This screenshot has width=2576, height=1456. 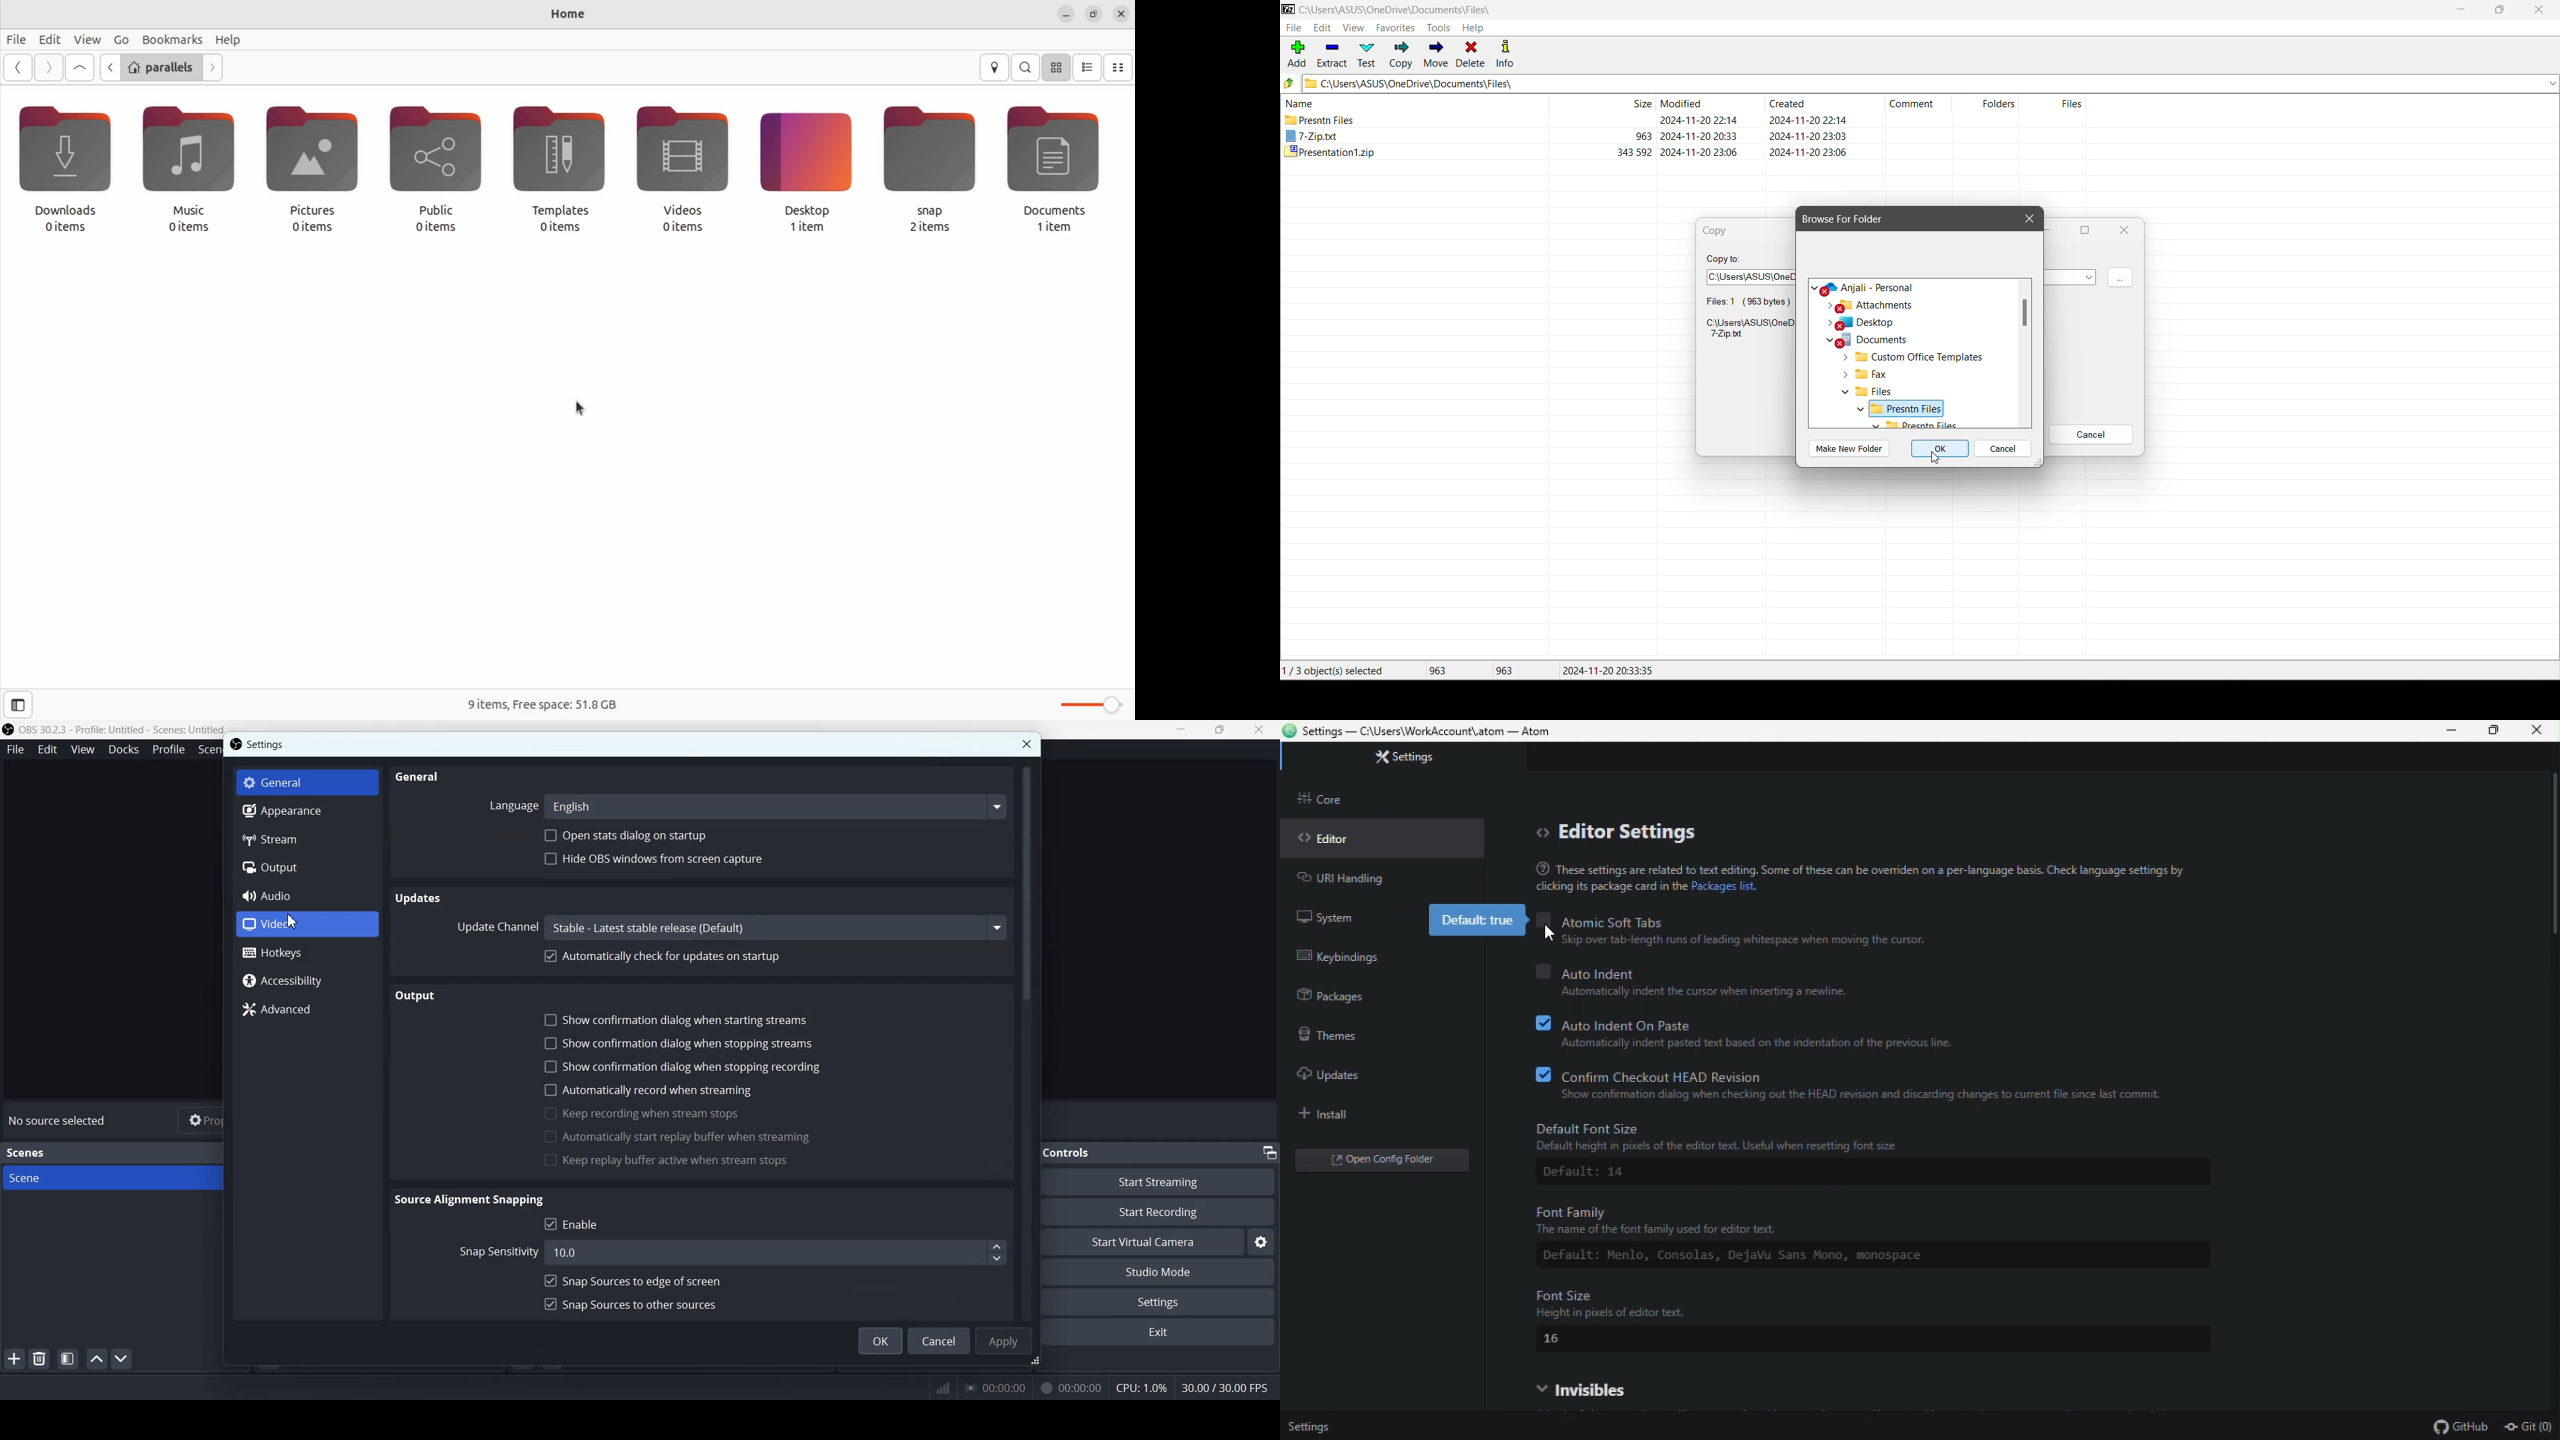 I want to click on Appearance, so click(x=307, y=813).